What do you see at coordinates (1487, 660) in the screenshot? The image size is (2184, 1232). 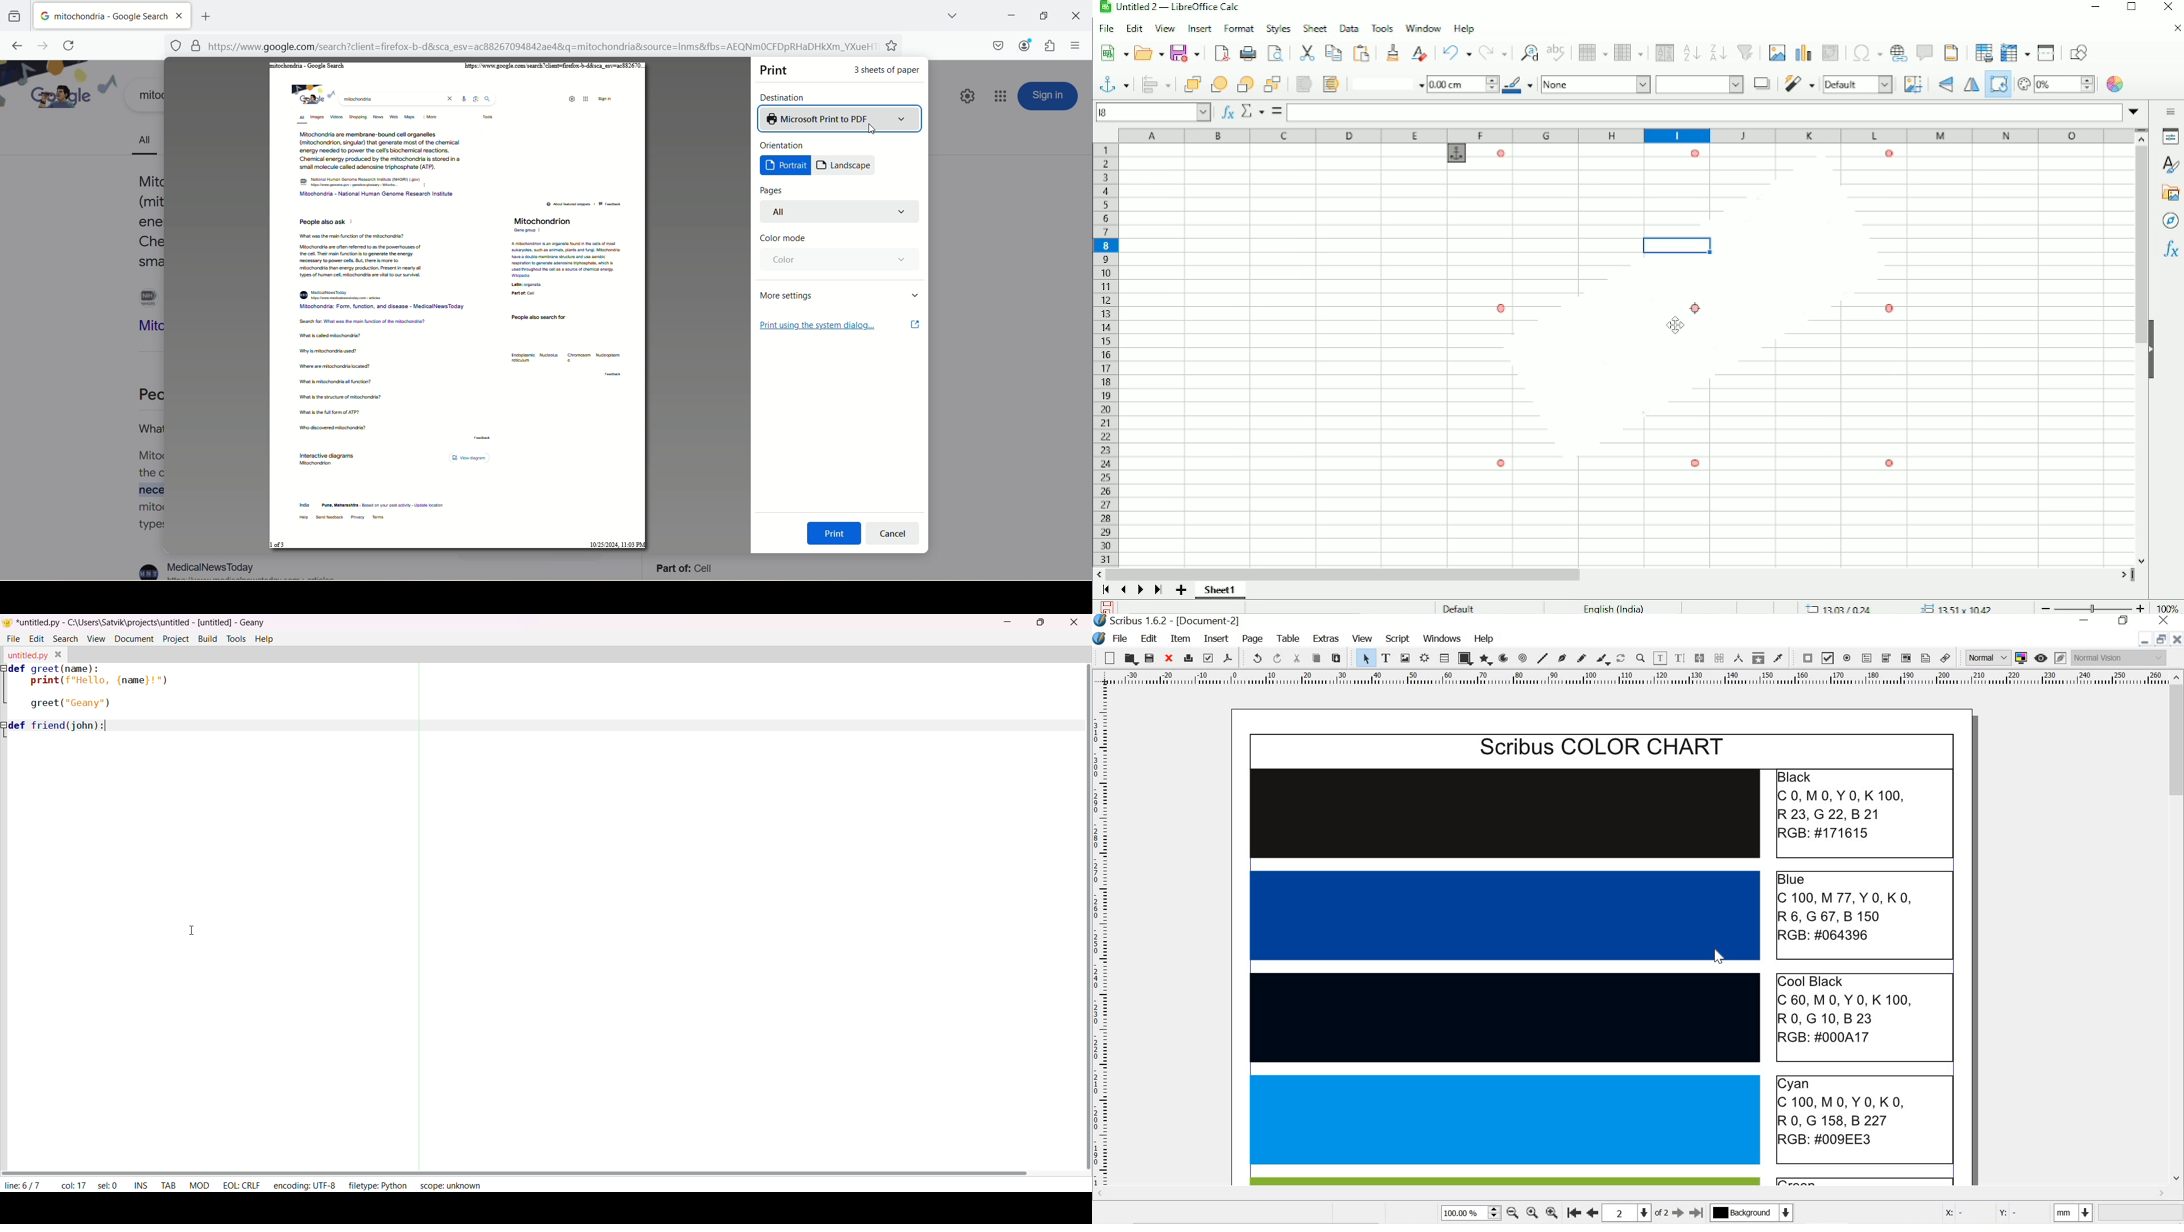 I see `polygon` at bounding box center [1487, 660].